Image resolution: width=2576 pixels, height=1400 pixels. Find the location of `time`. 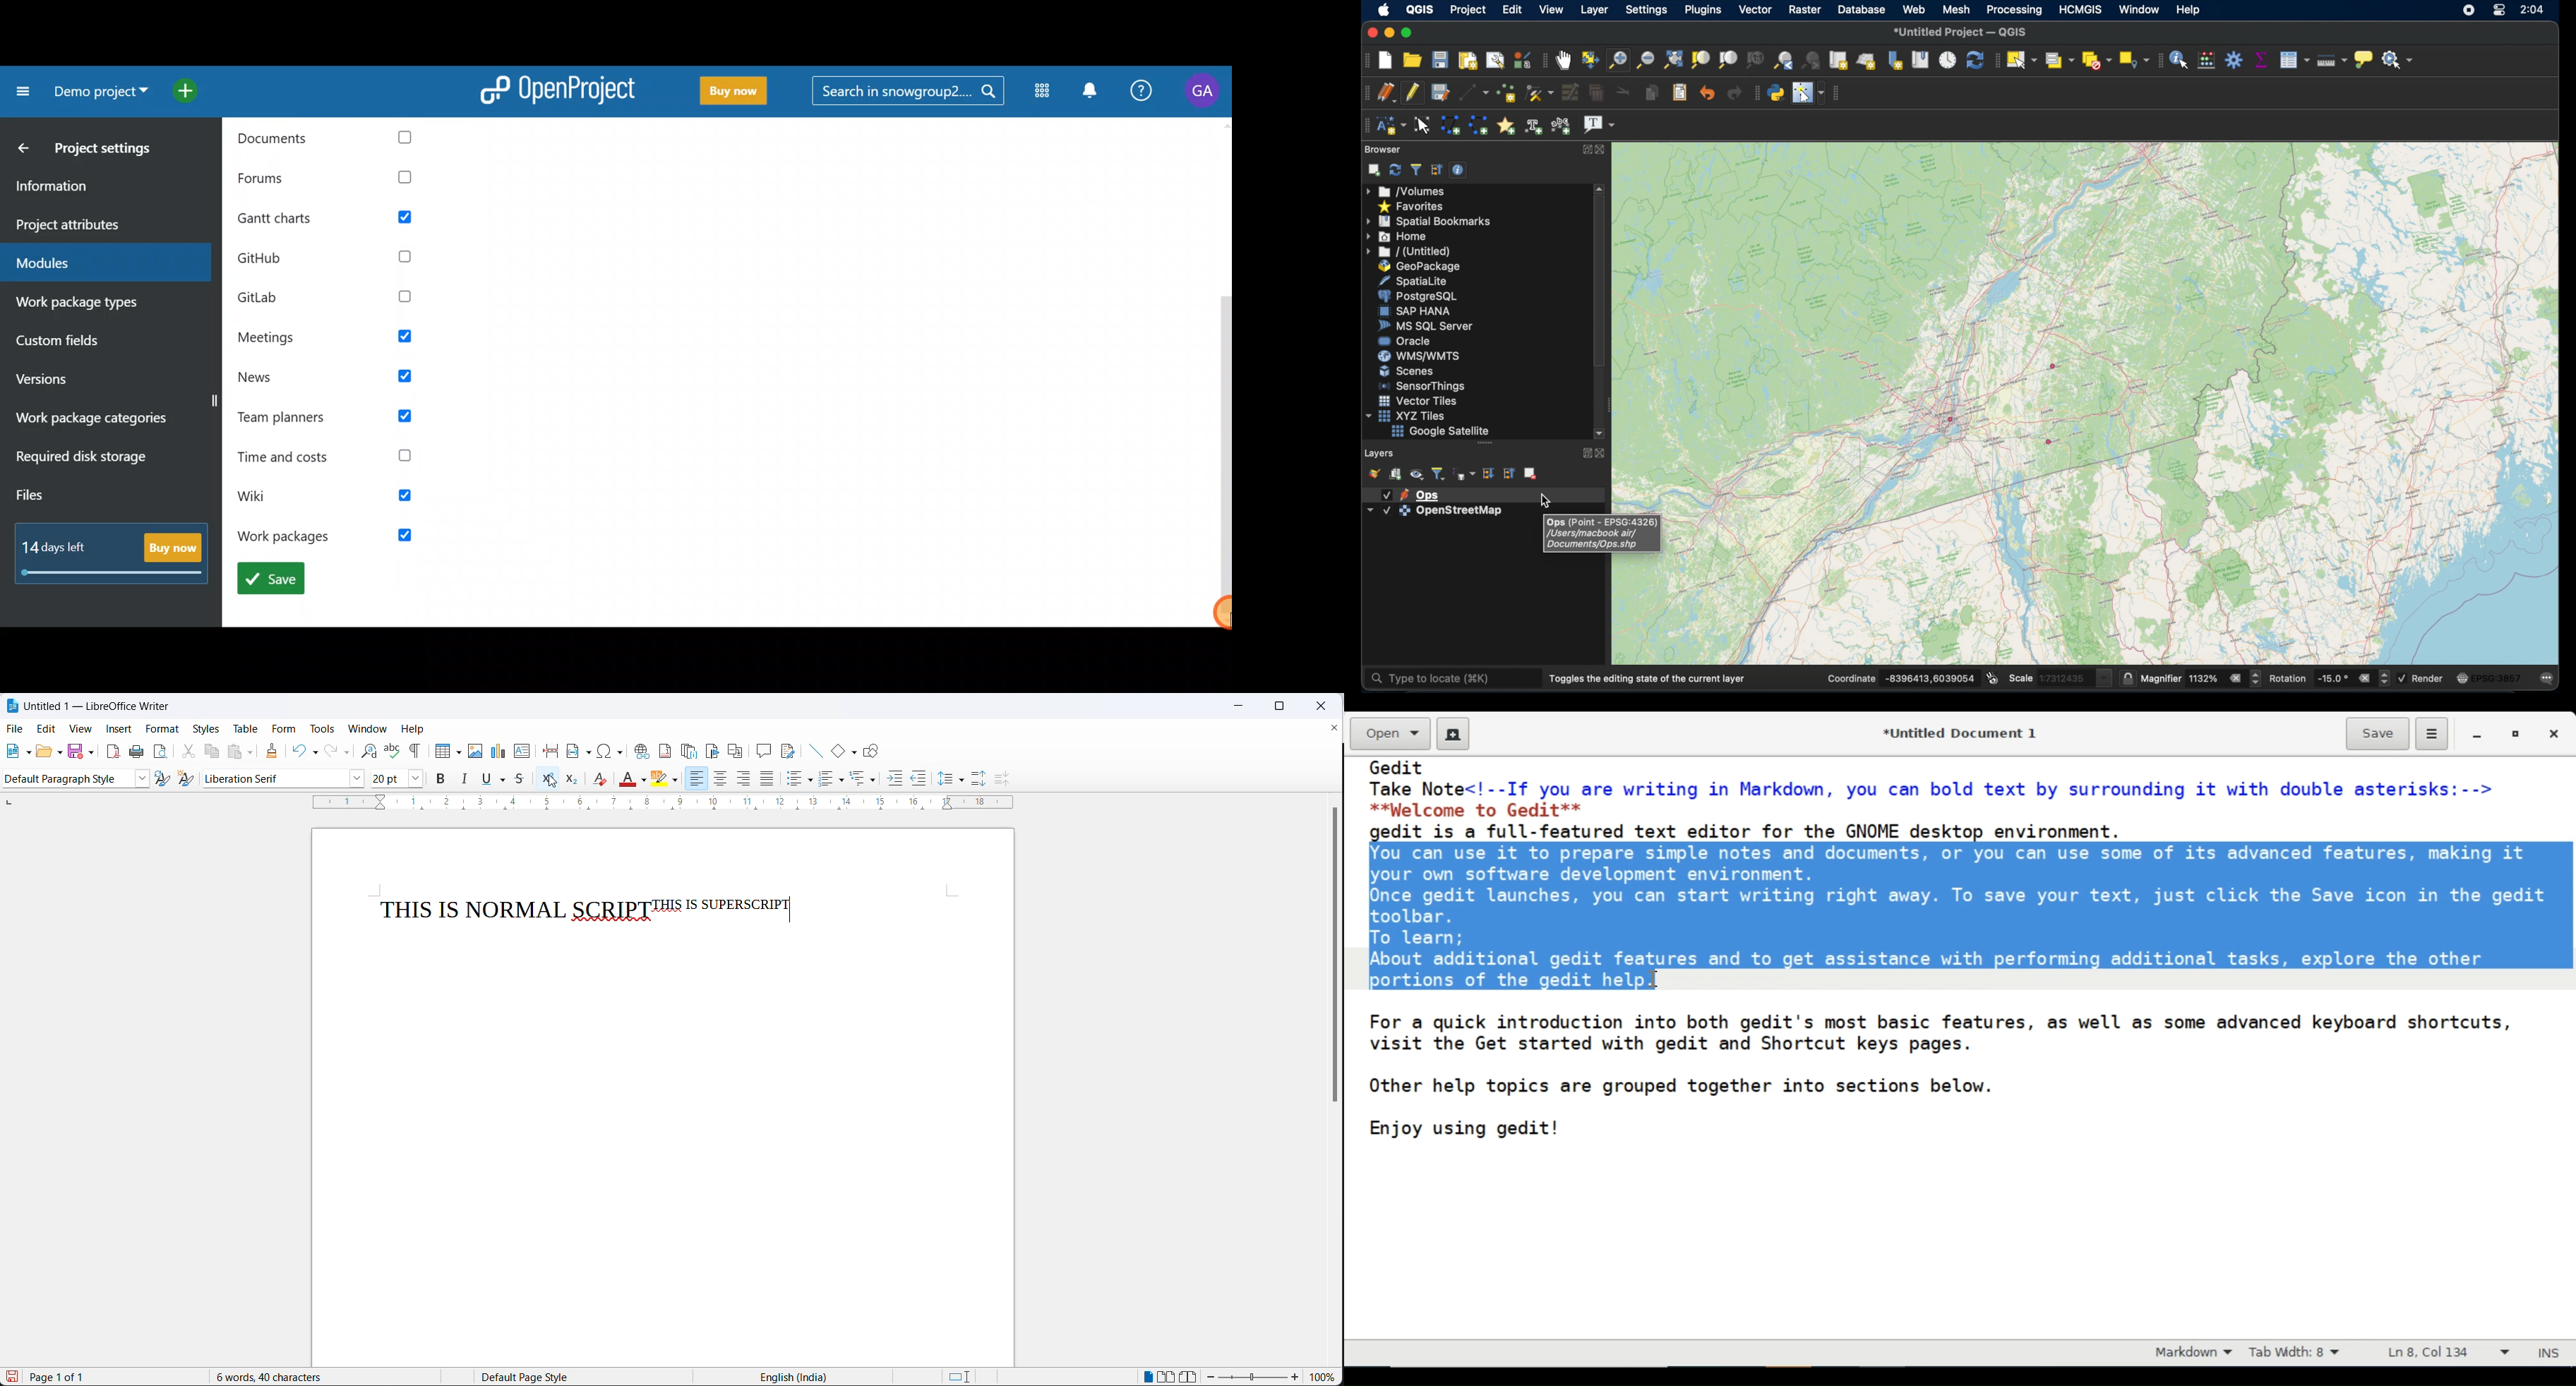

time is located at coordinates (2532, 9).